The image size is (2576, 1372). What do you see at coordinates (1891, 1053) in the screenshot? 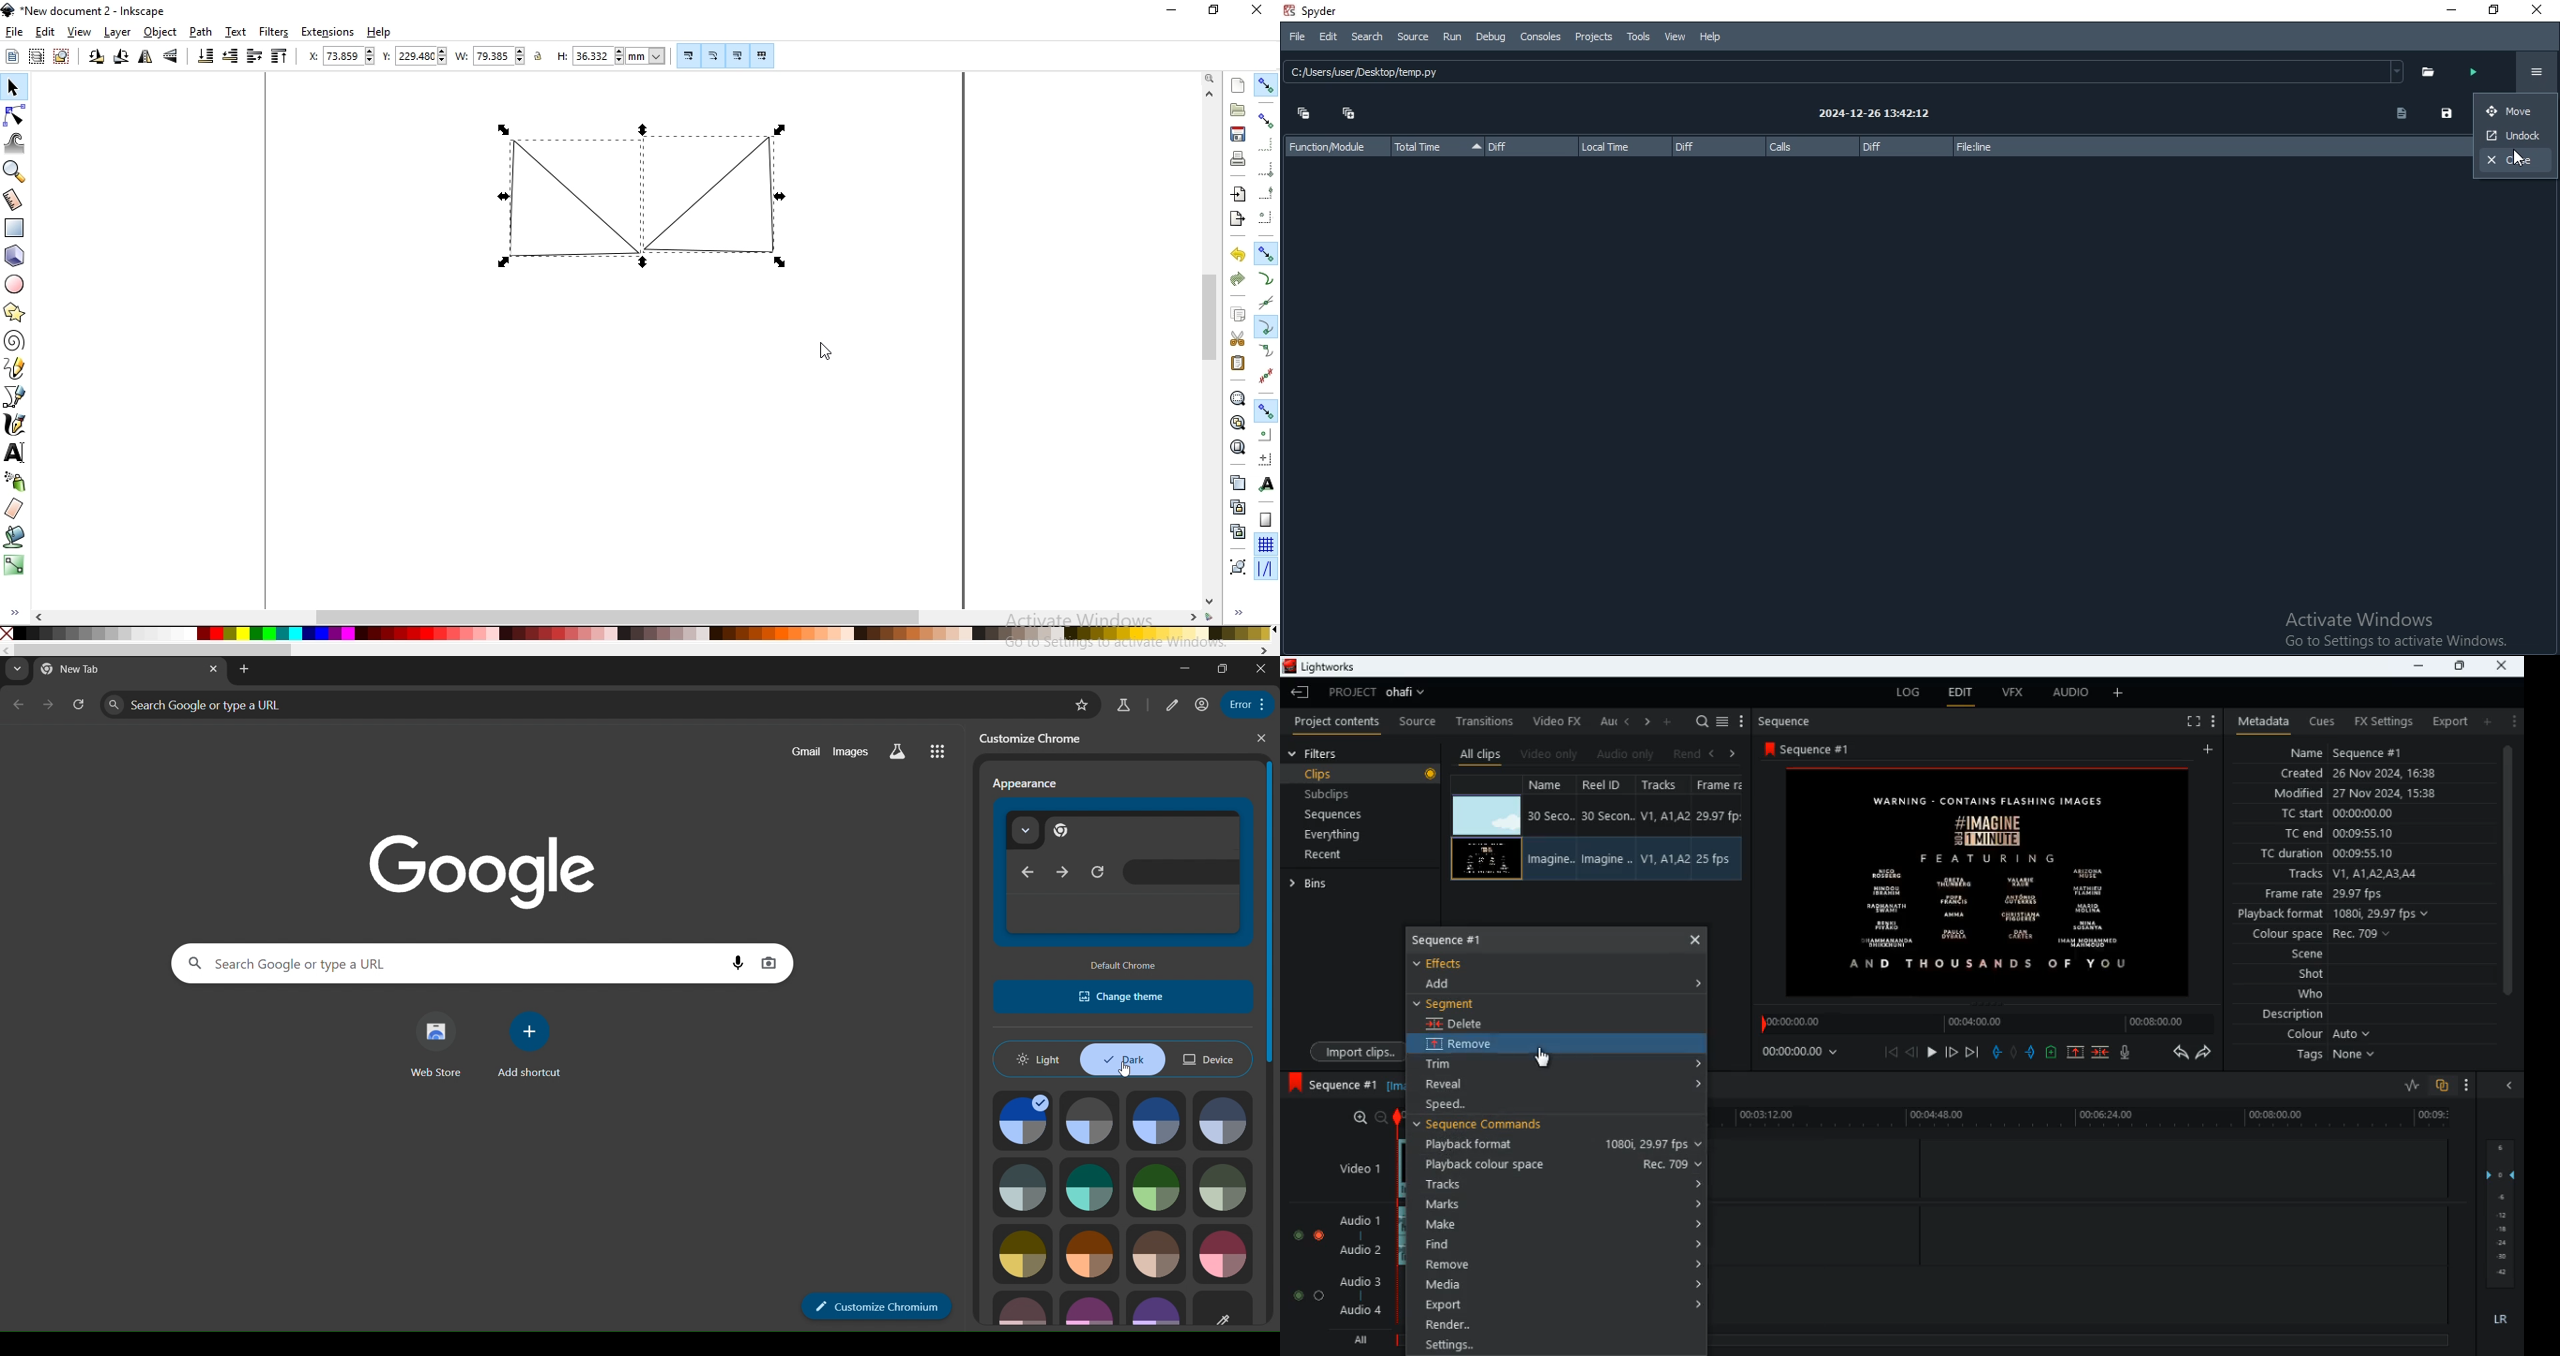
I see `beggining` at bounding box center [1891, 1053].